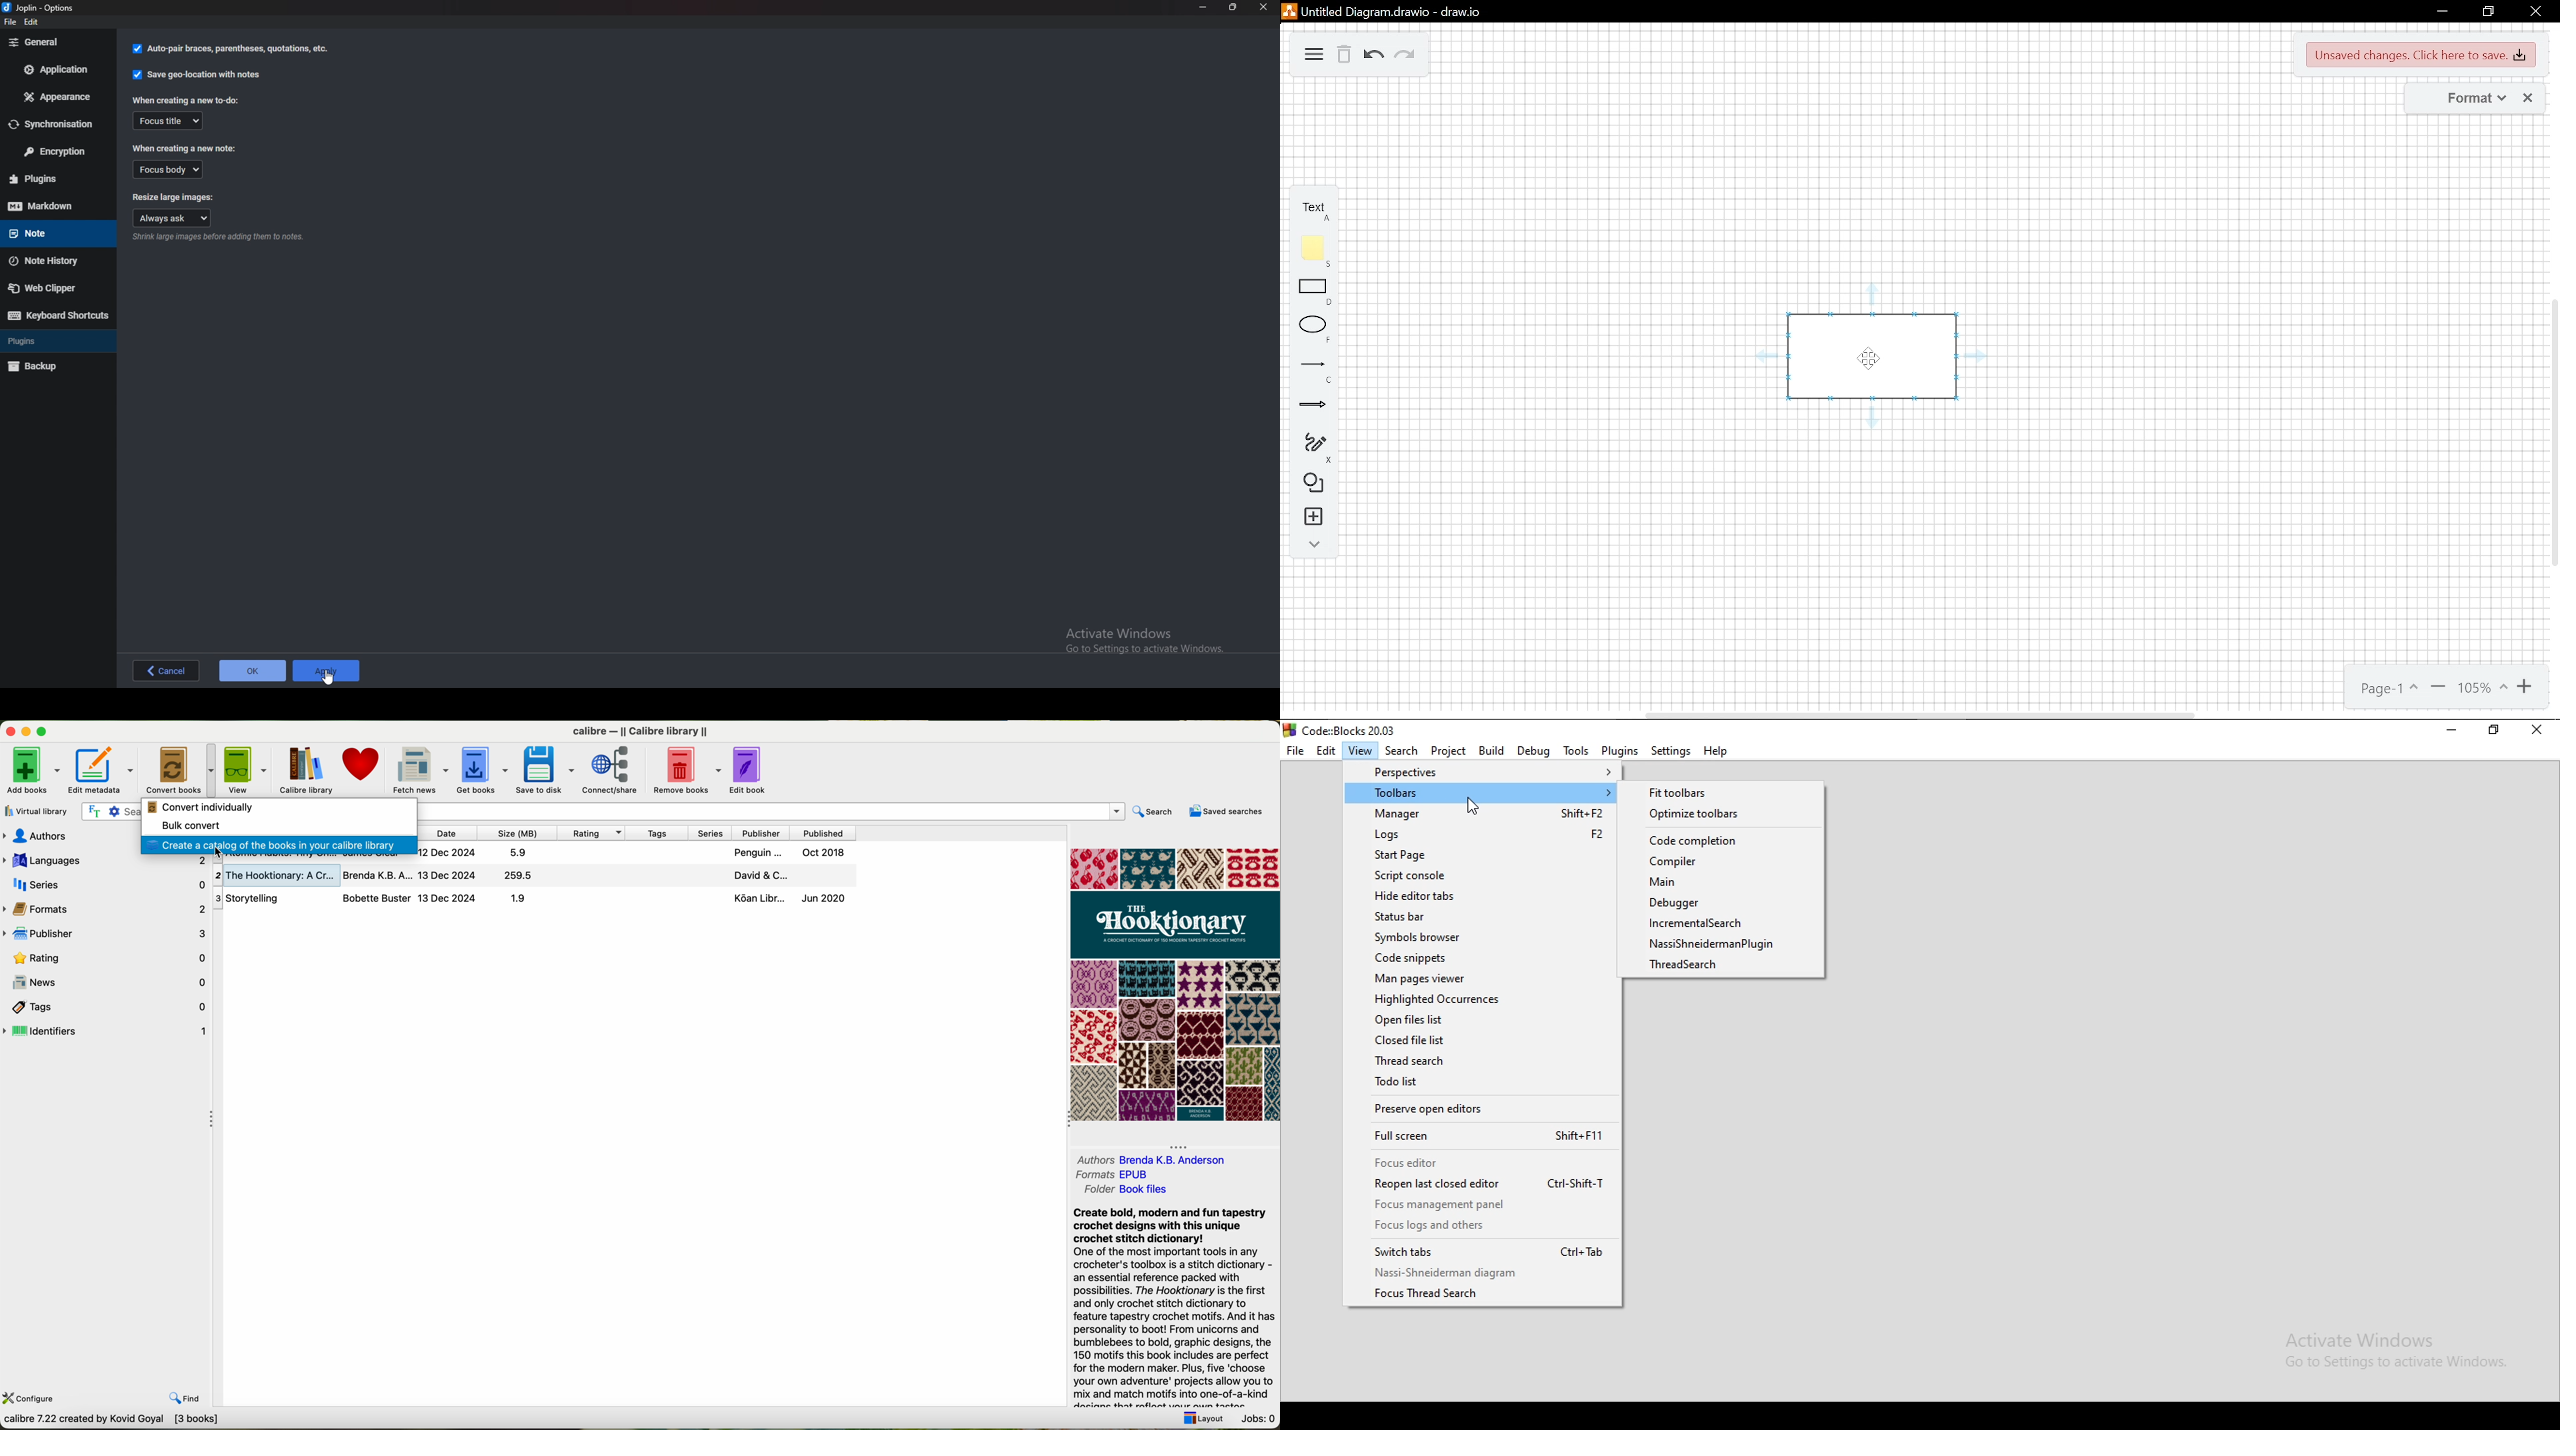 The height and width of the screenshot is (1456, 2576). What do you see at coordinates (1317, 330) in the screenshot?
I see `ellipse` at bounding box center [1317, 330].